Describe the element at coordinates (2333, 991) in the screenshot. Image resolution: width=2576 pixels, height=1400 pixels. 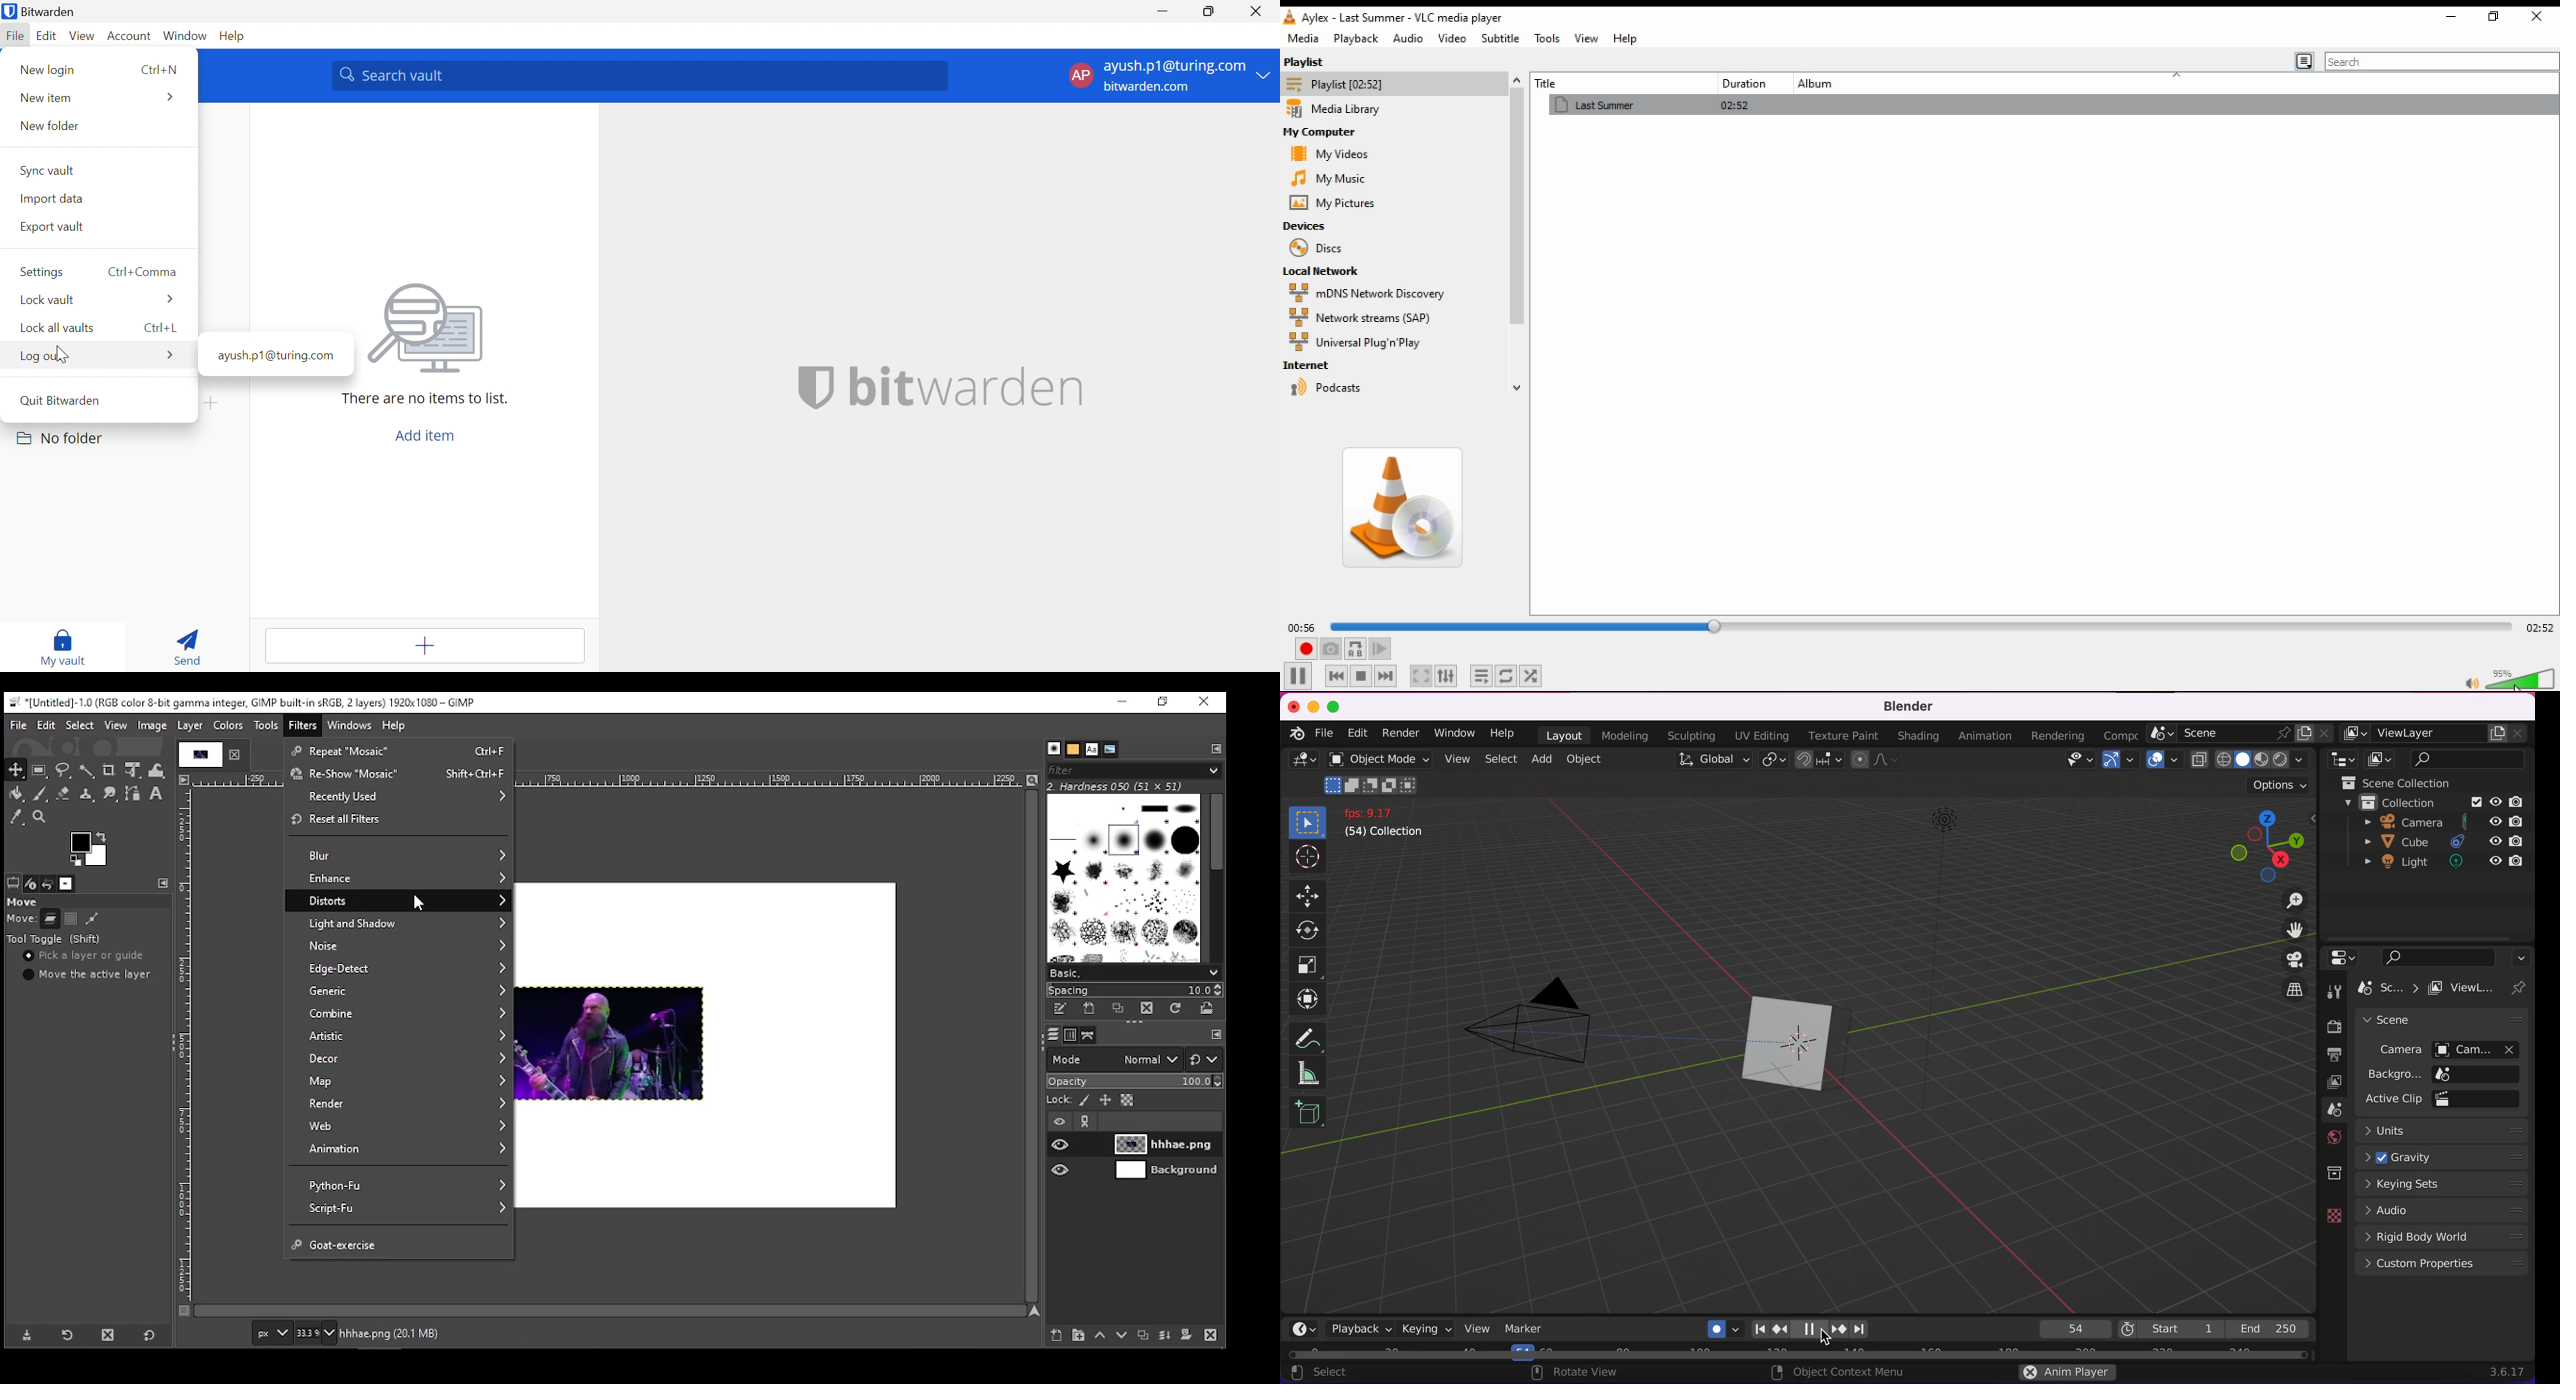
I see `tools` at that location.